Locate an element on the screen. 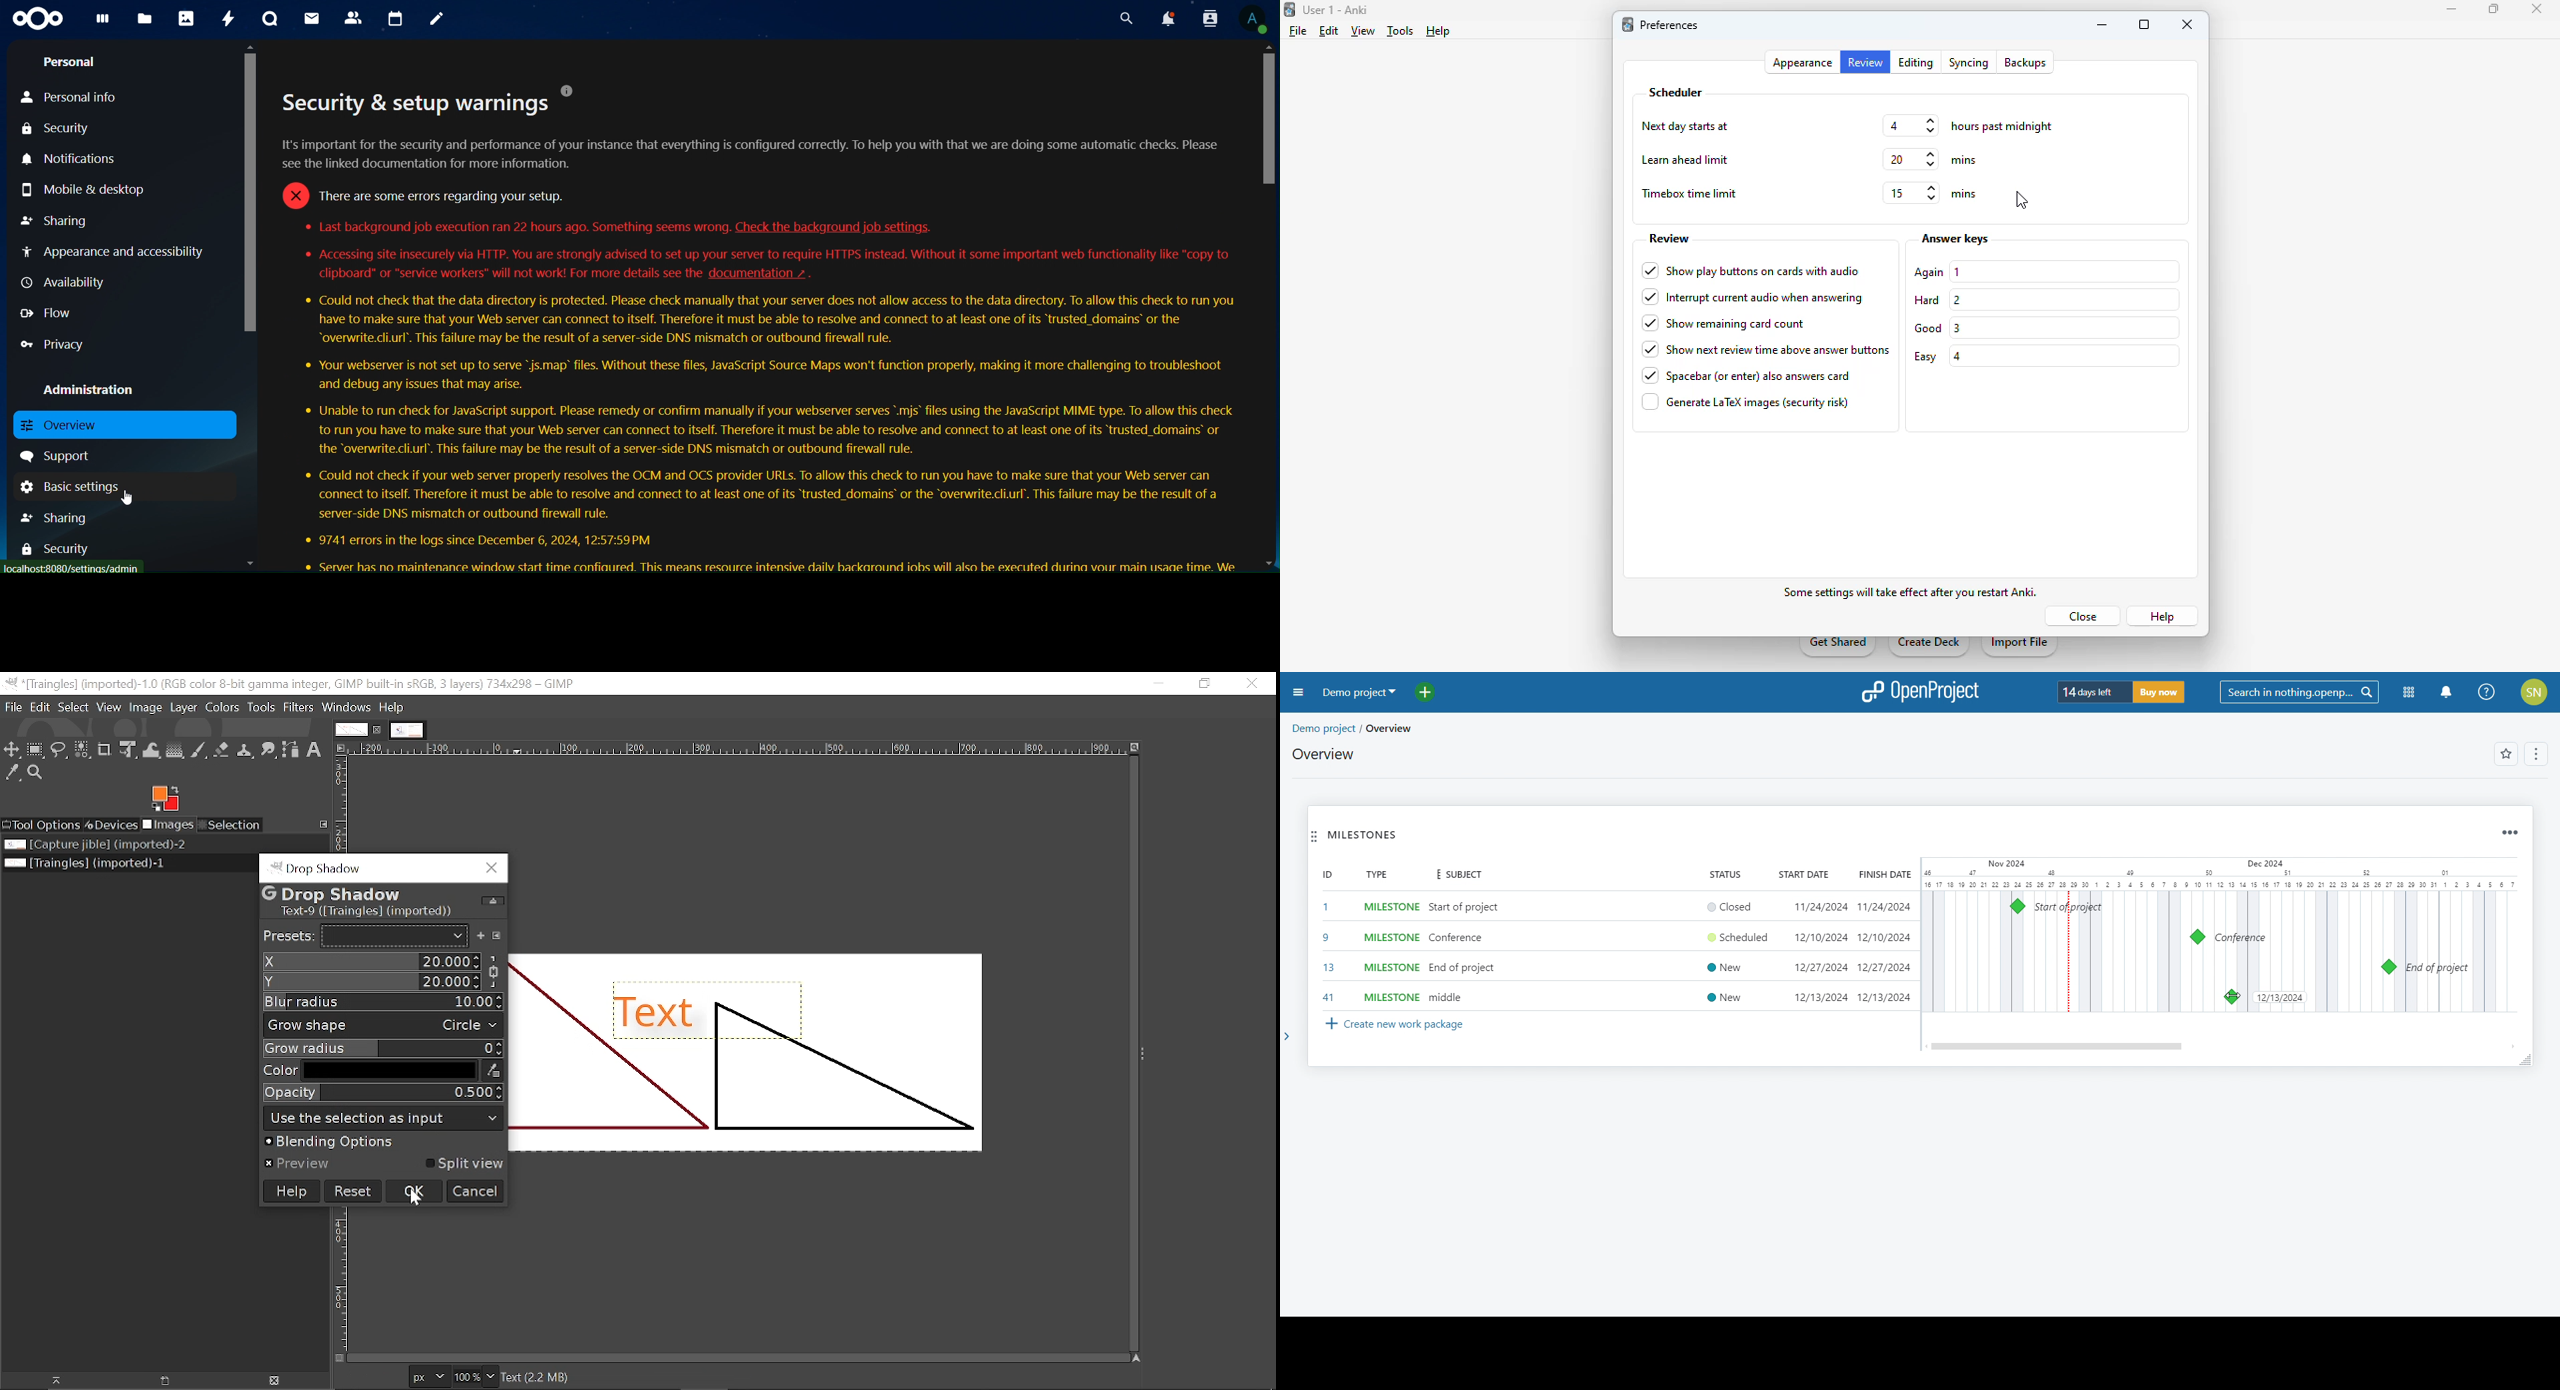 The image size is (2576, 1400). search contacts is located at coordinates (1205, 18).